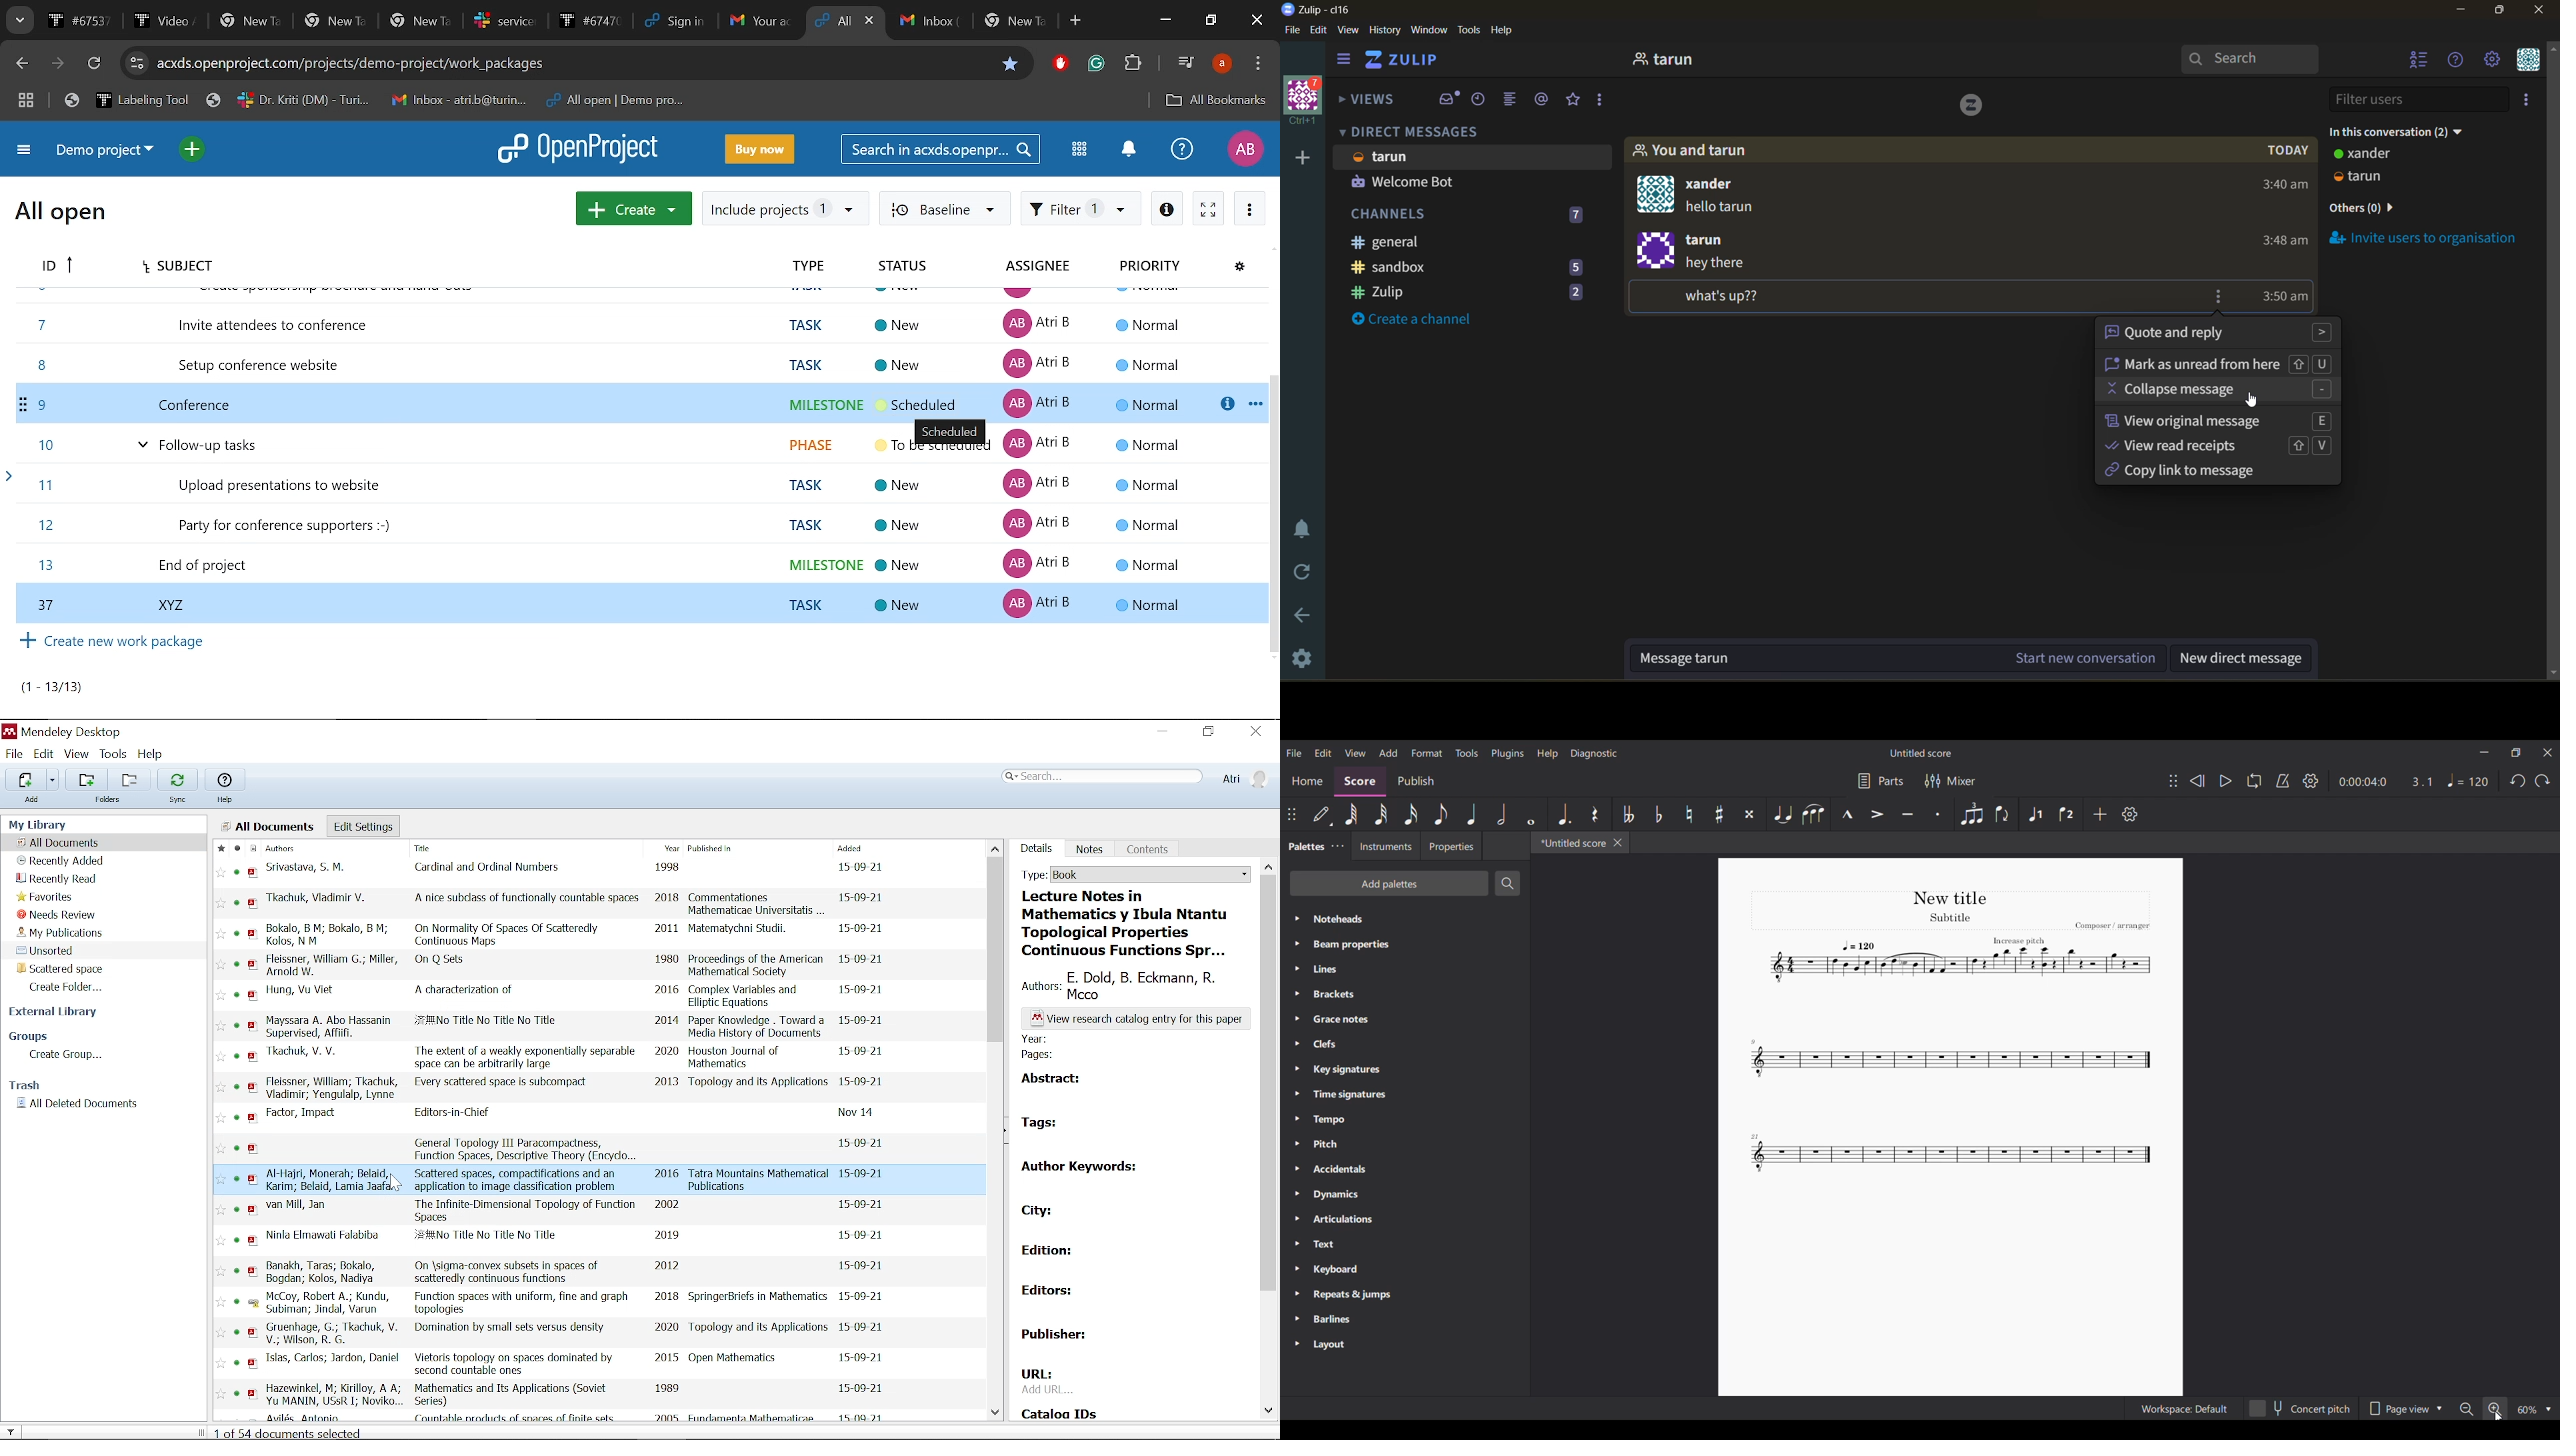  Describe the element at coordinates (864, 1082) in the screenshot. I see `date` at that location.